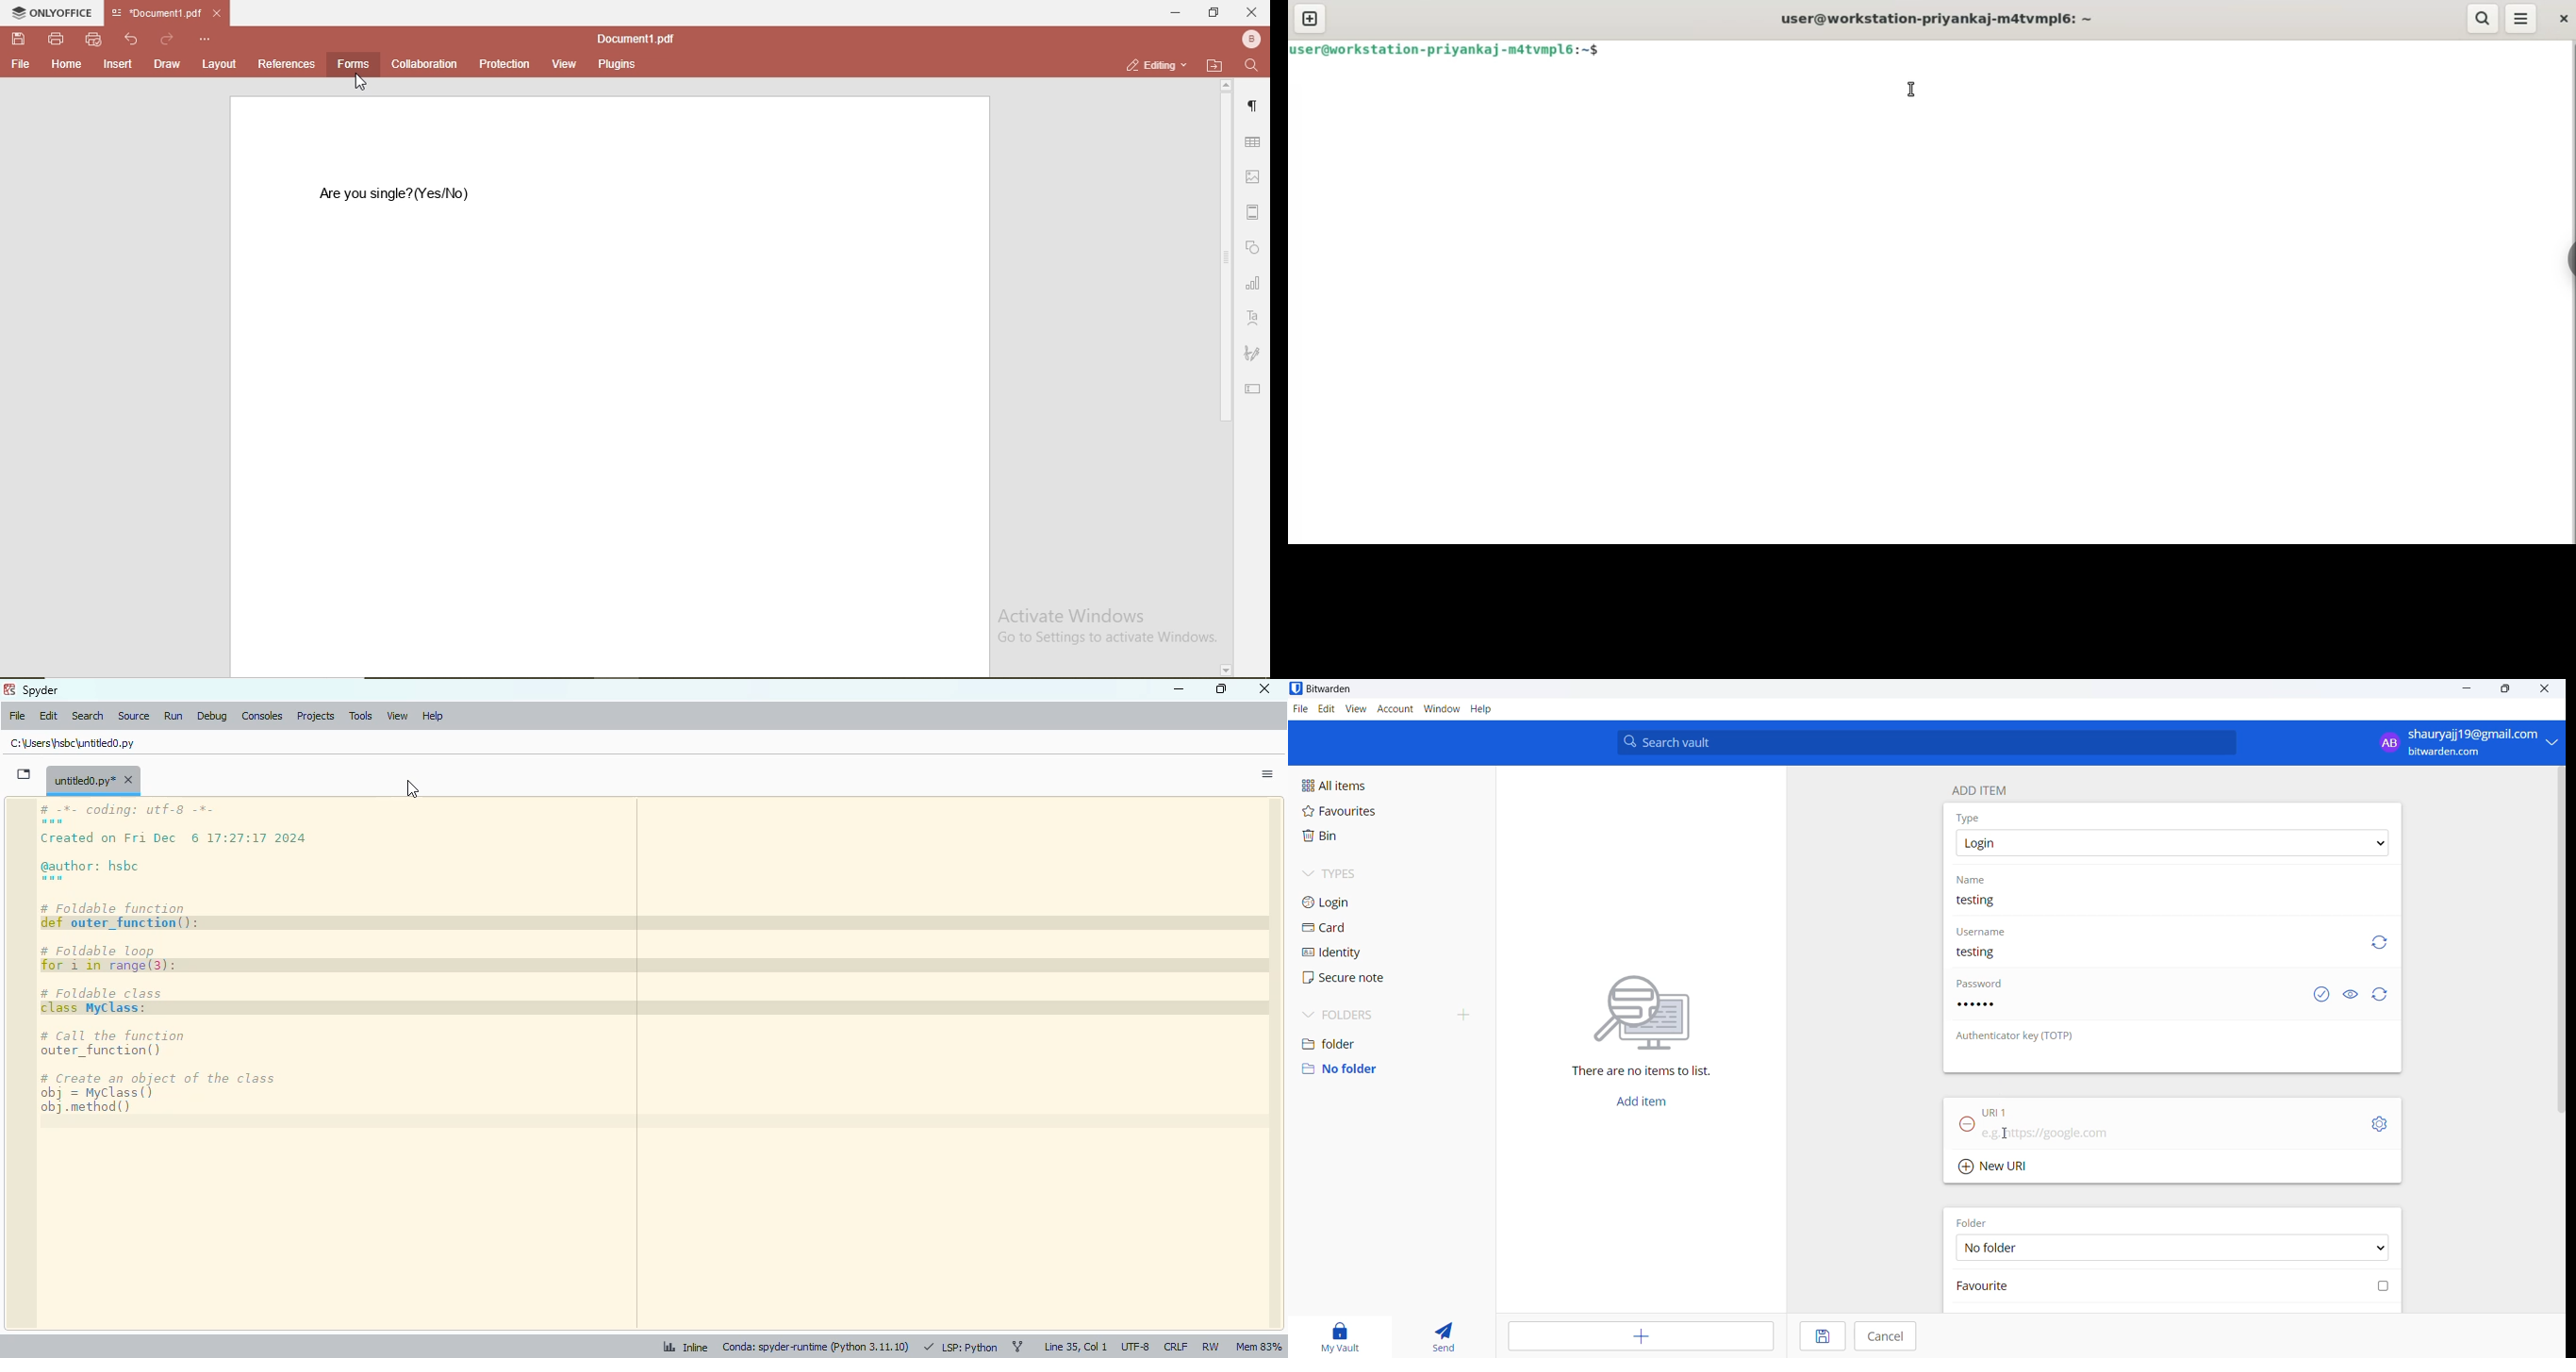 This screenshot has height=1372, width=2576. Describe the element at coordinates (132, 716) in the screenshot. I see `source` at that location.